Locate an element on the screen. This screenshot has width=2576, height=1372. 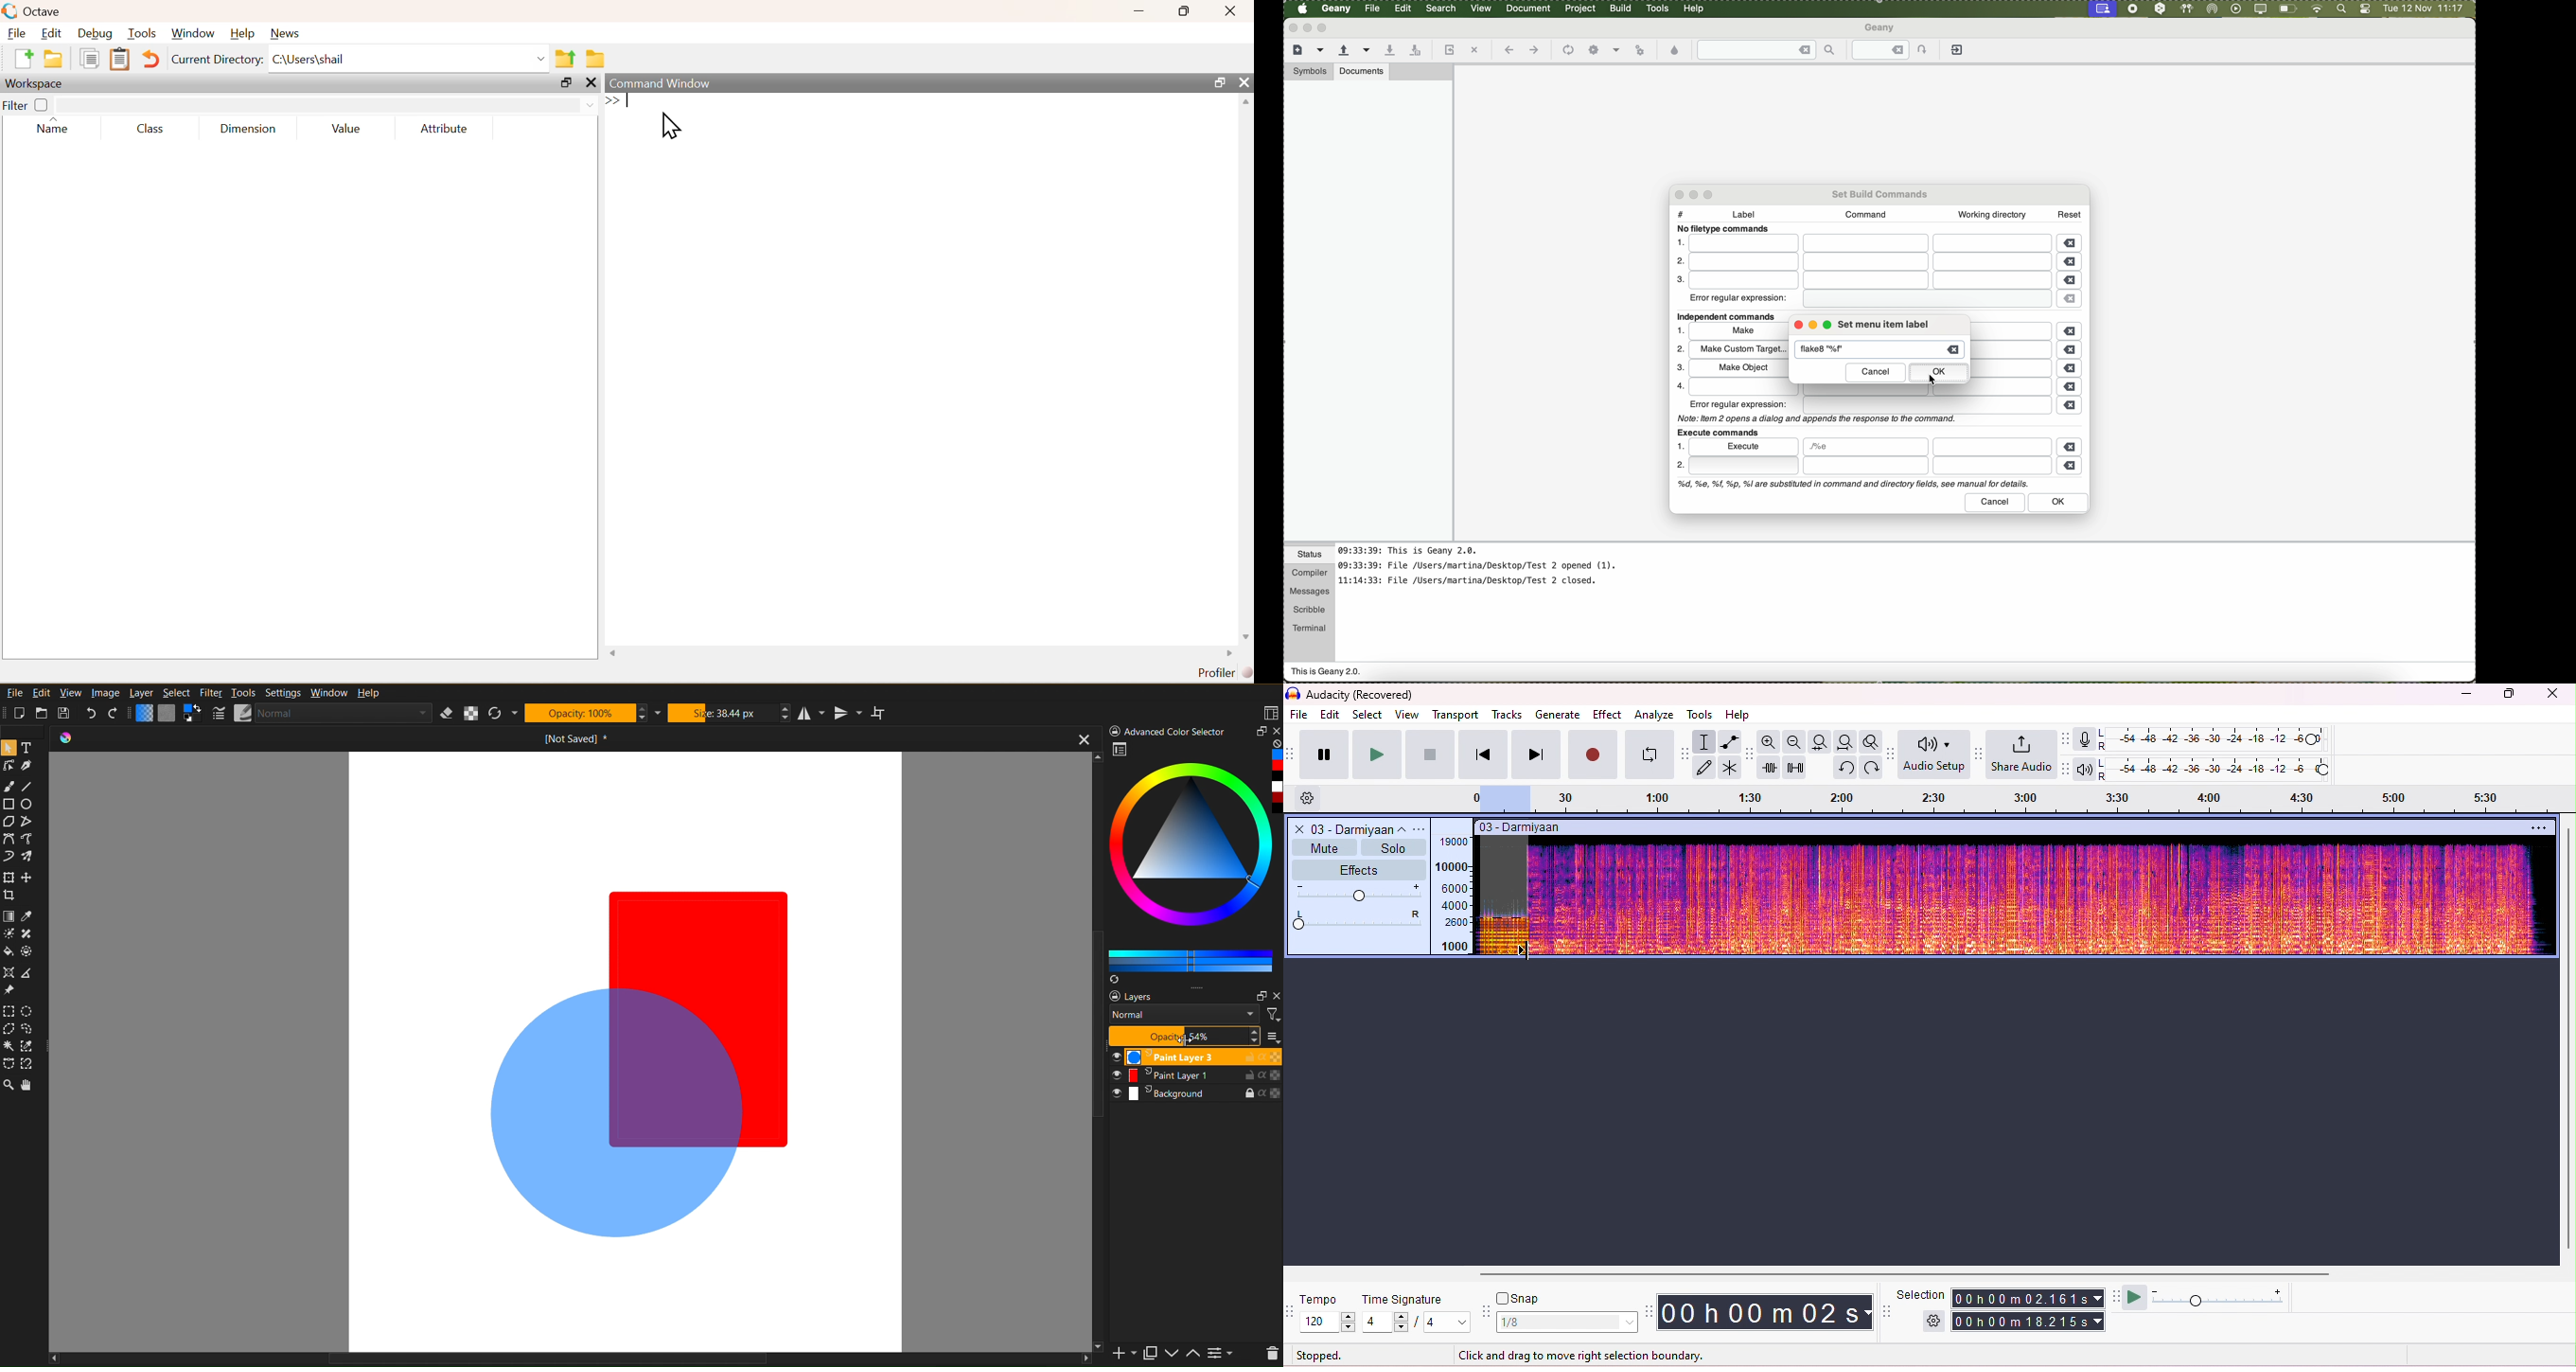
tempo is located at coordinates (1324, 1299).